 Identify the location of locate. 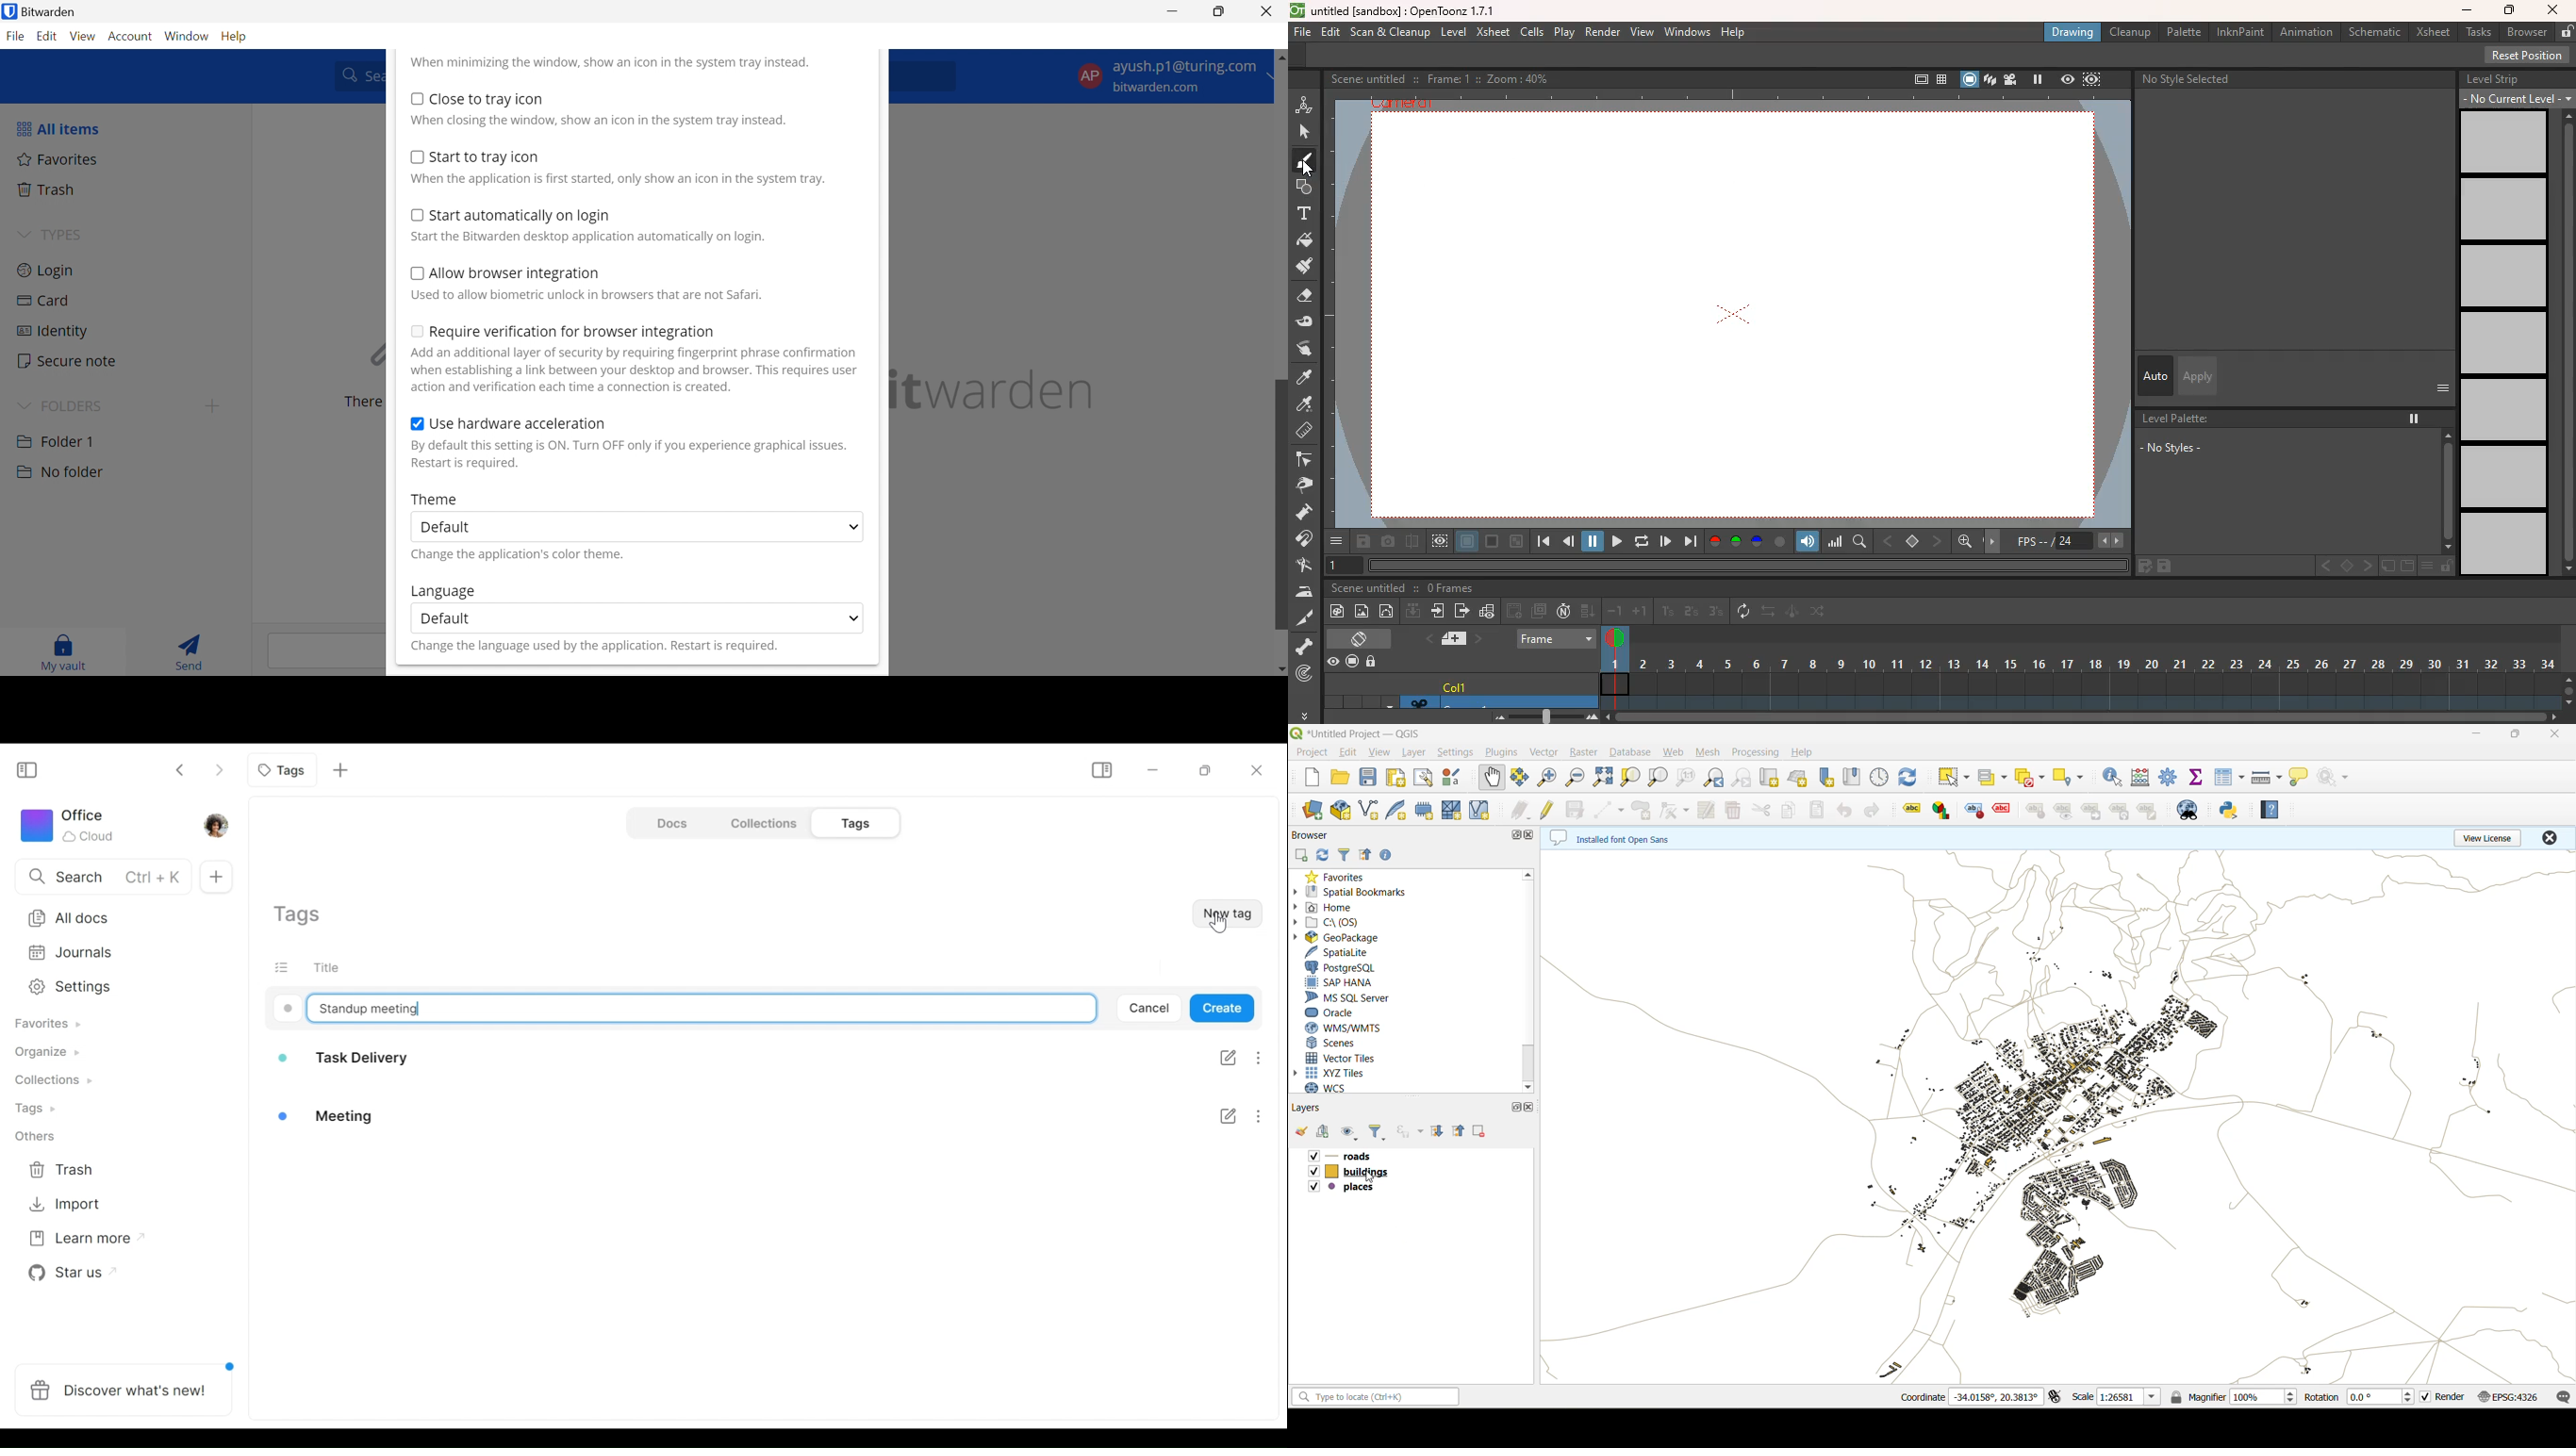
(1304, 675).